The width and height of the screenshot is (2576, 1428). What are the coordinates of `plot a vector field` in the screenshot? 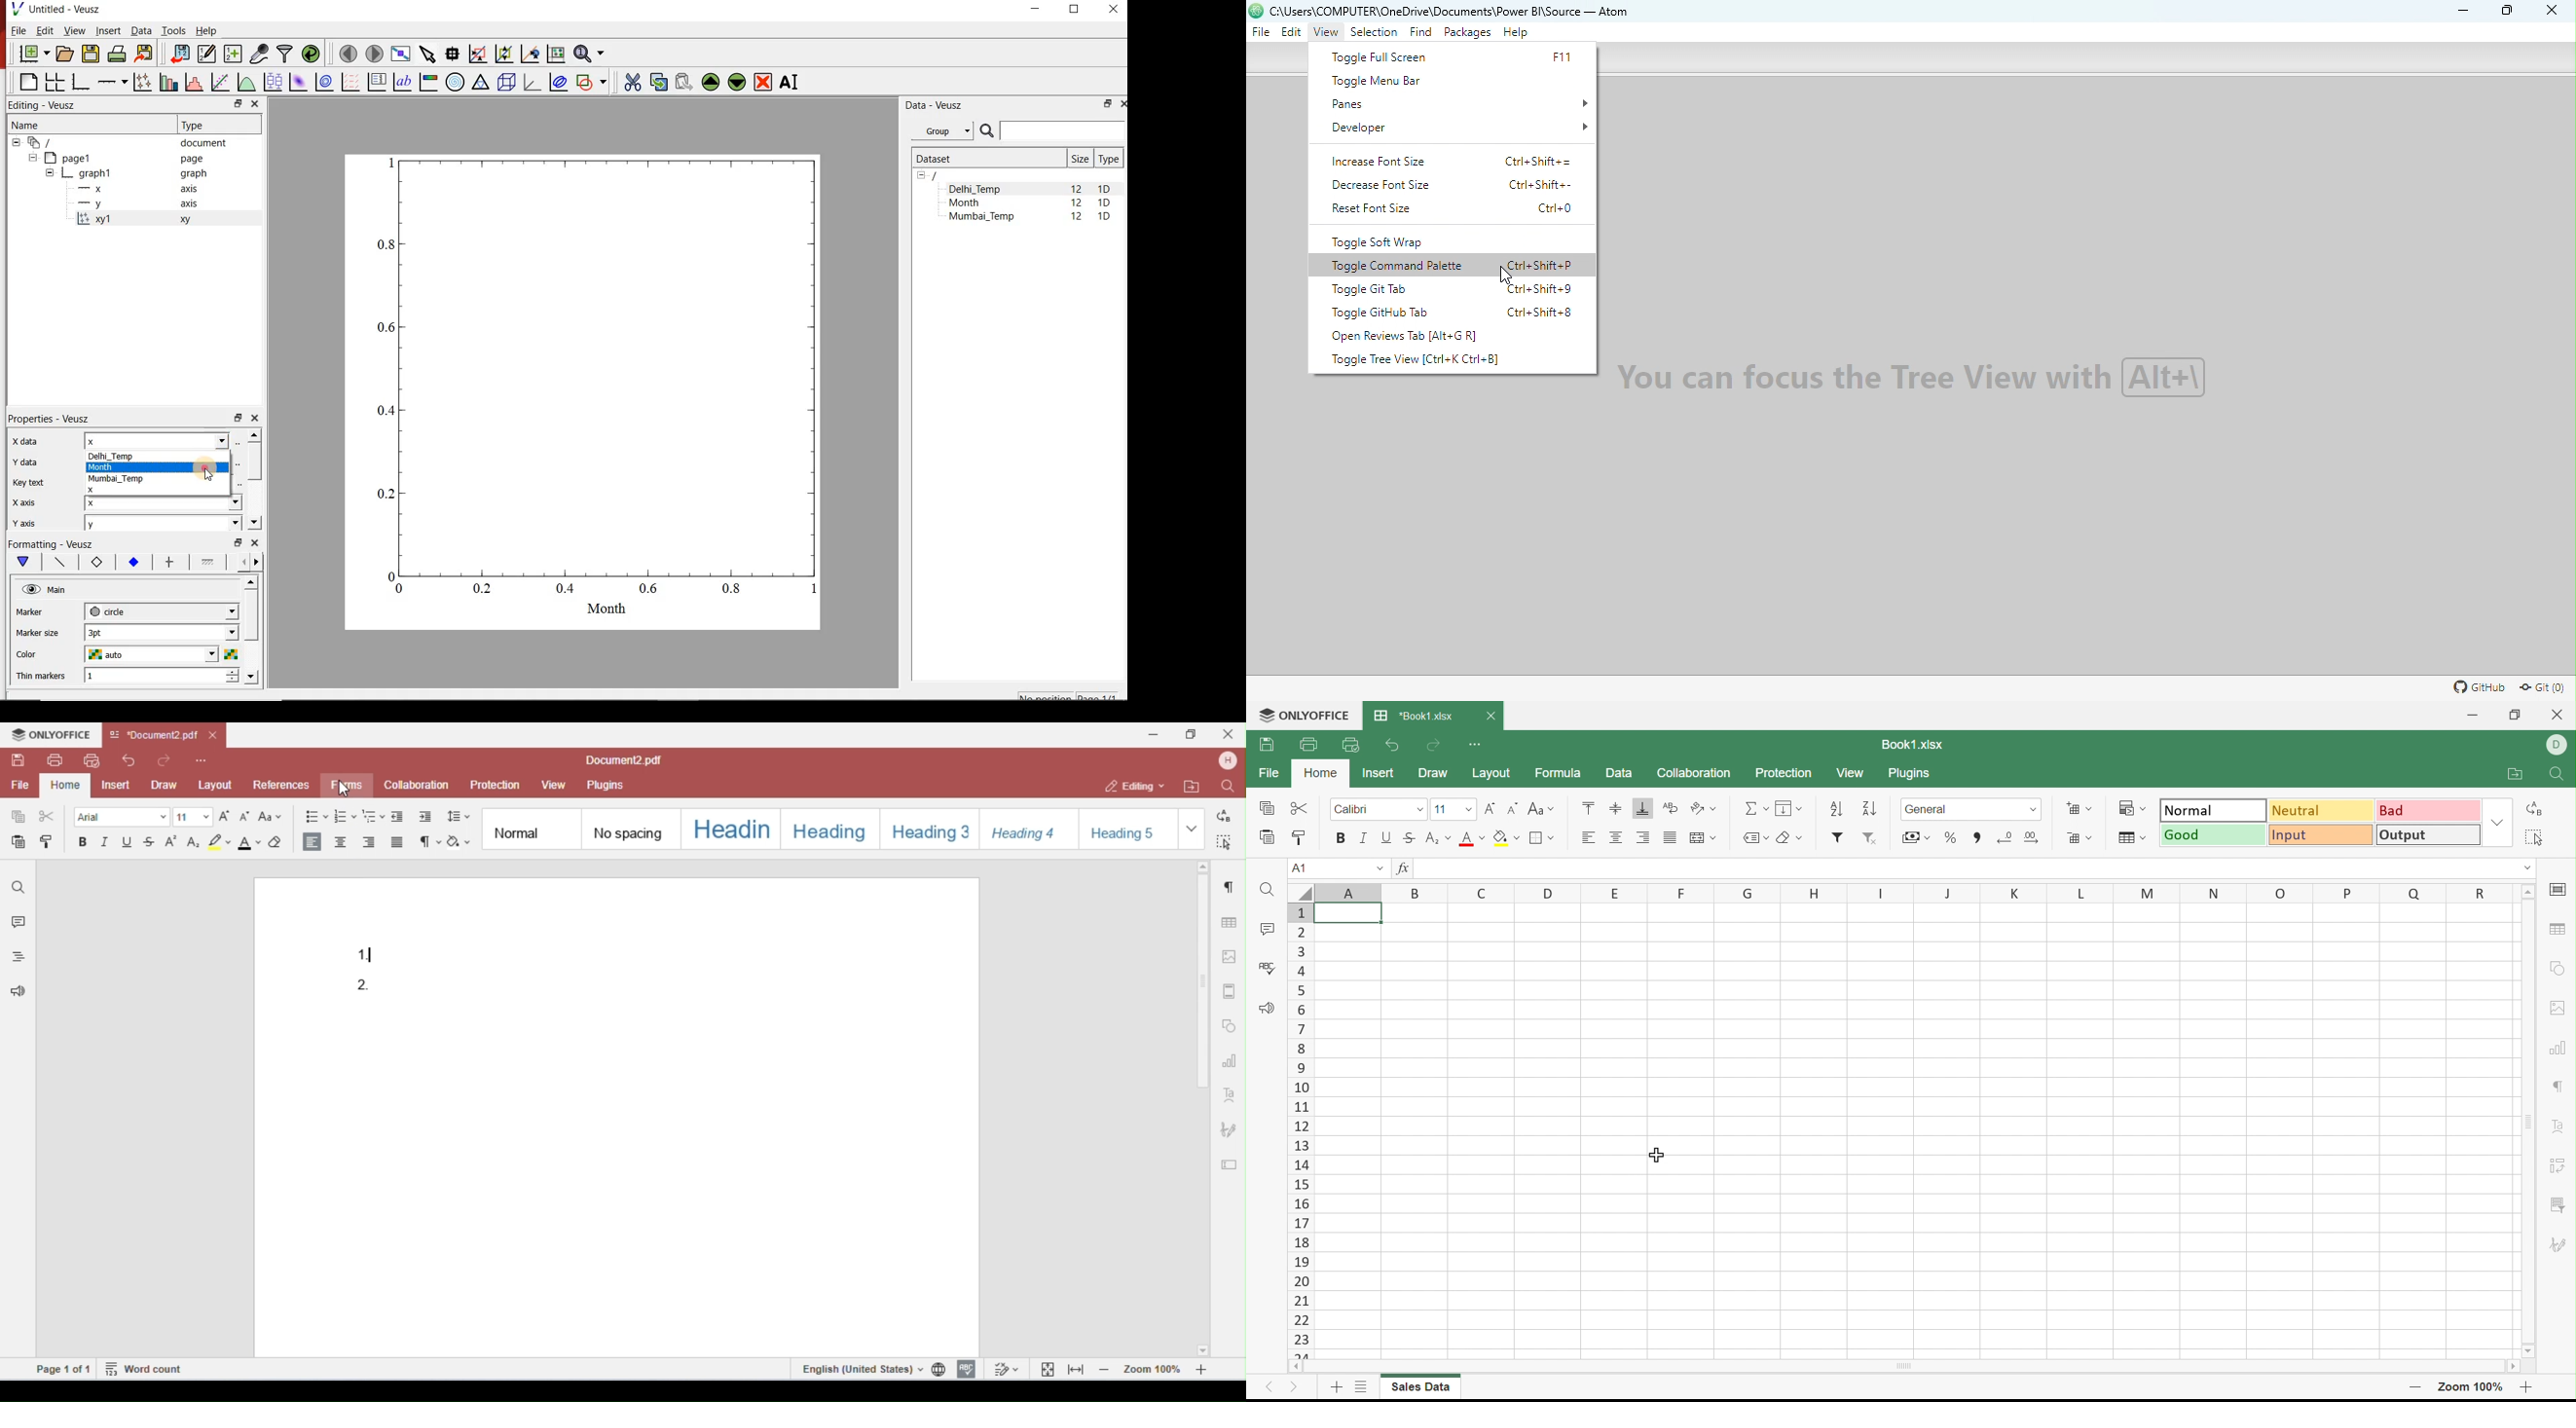 It's located at (350, 83).